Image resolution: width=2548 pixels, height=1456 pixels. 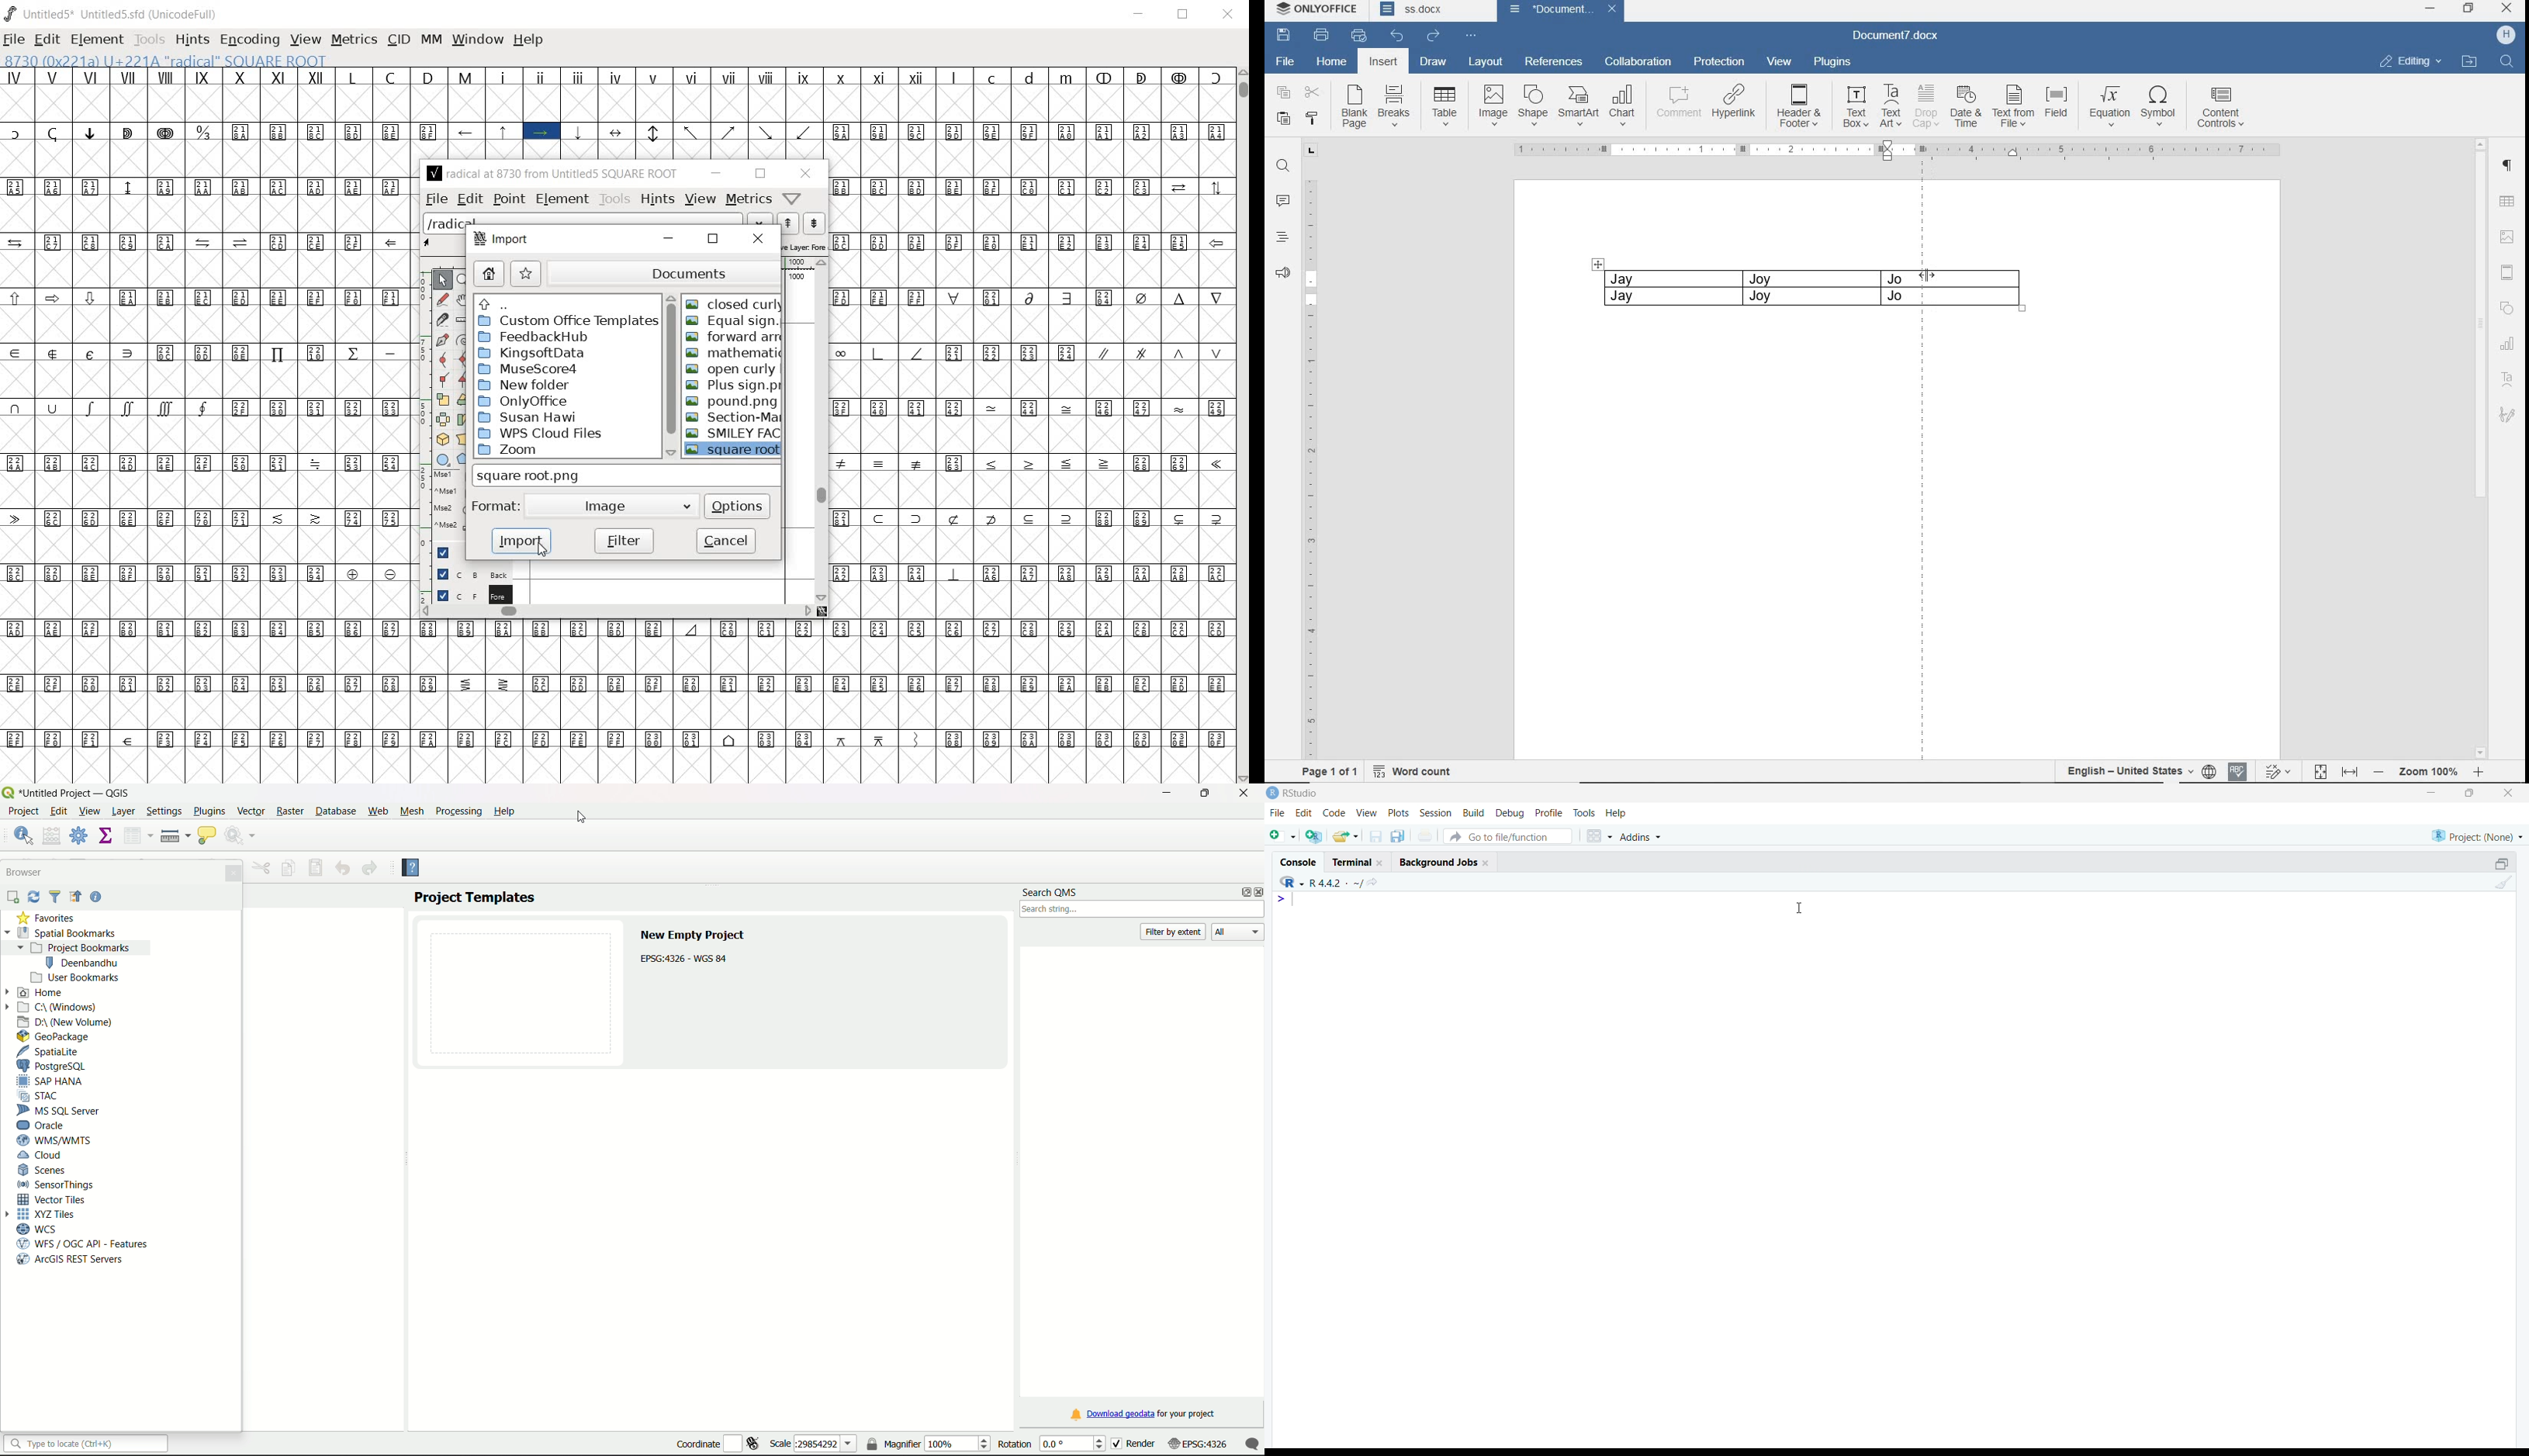 I want to click on point, so click(x=510, y=198).